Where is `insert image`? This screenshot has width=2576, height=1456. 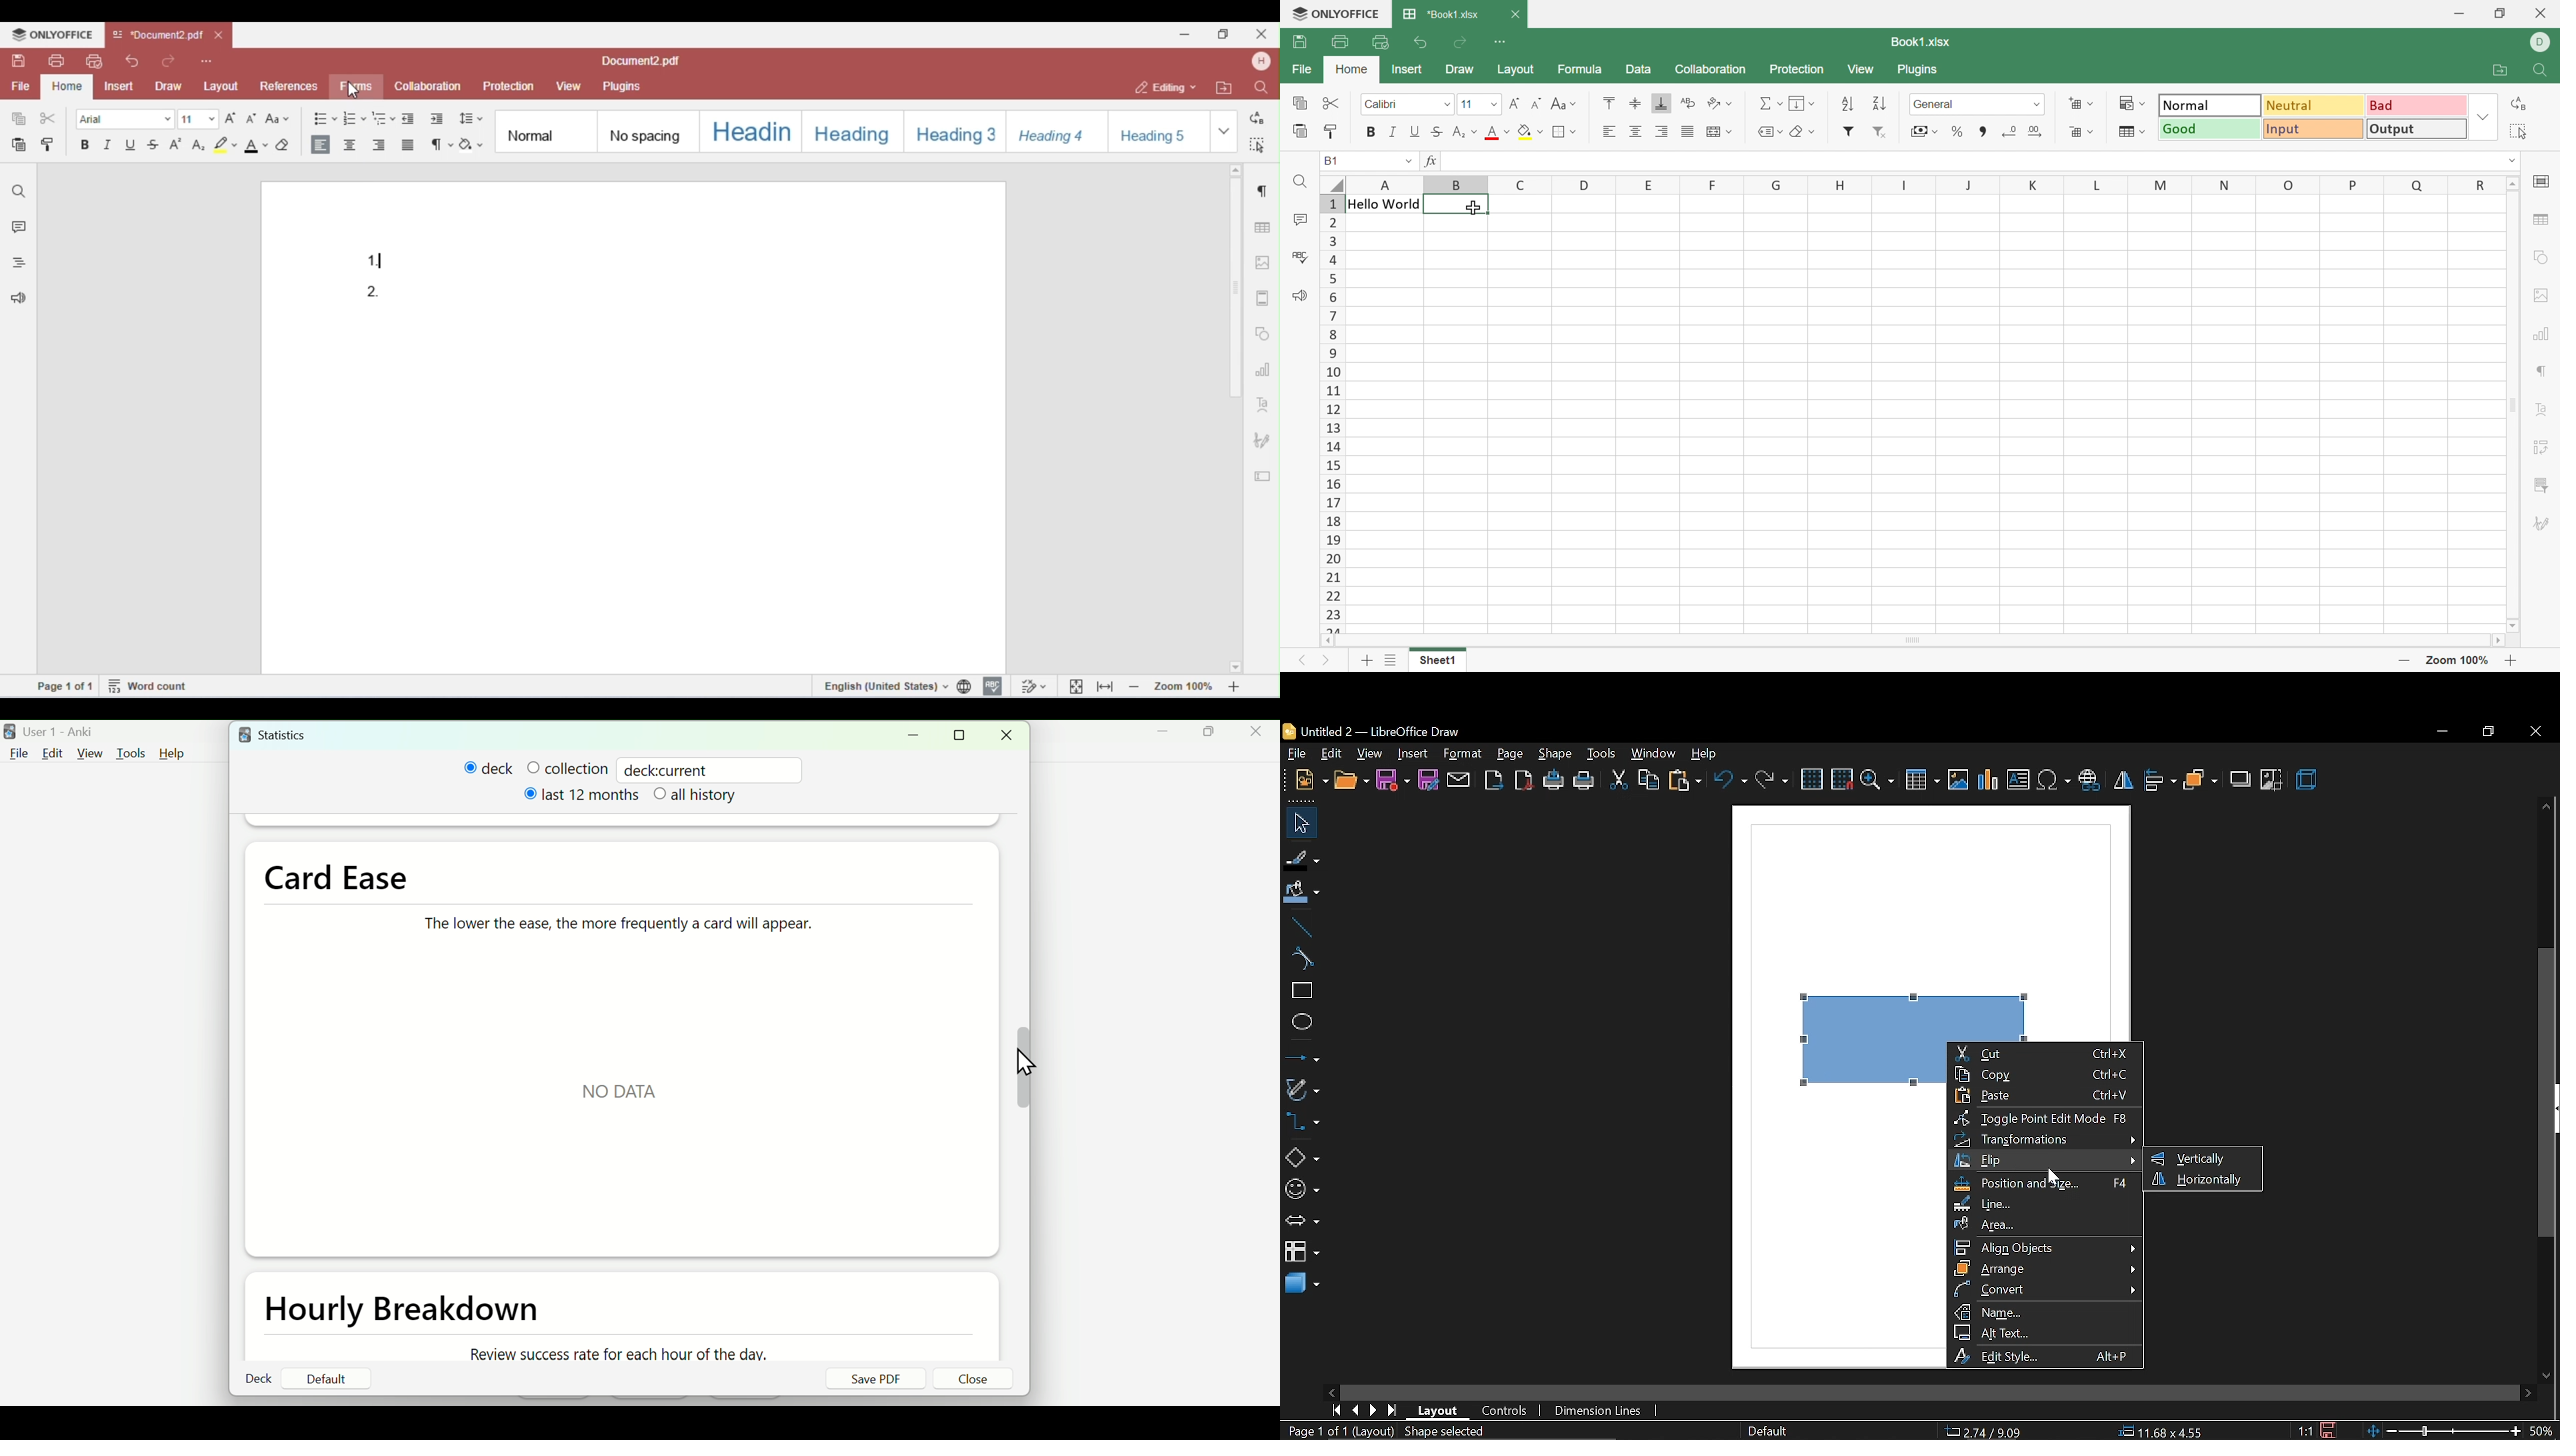 insert image is located at coordinates (1958, 783).